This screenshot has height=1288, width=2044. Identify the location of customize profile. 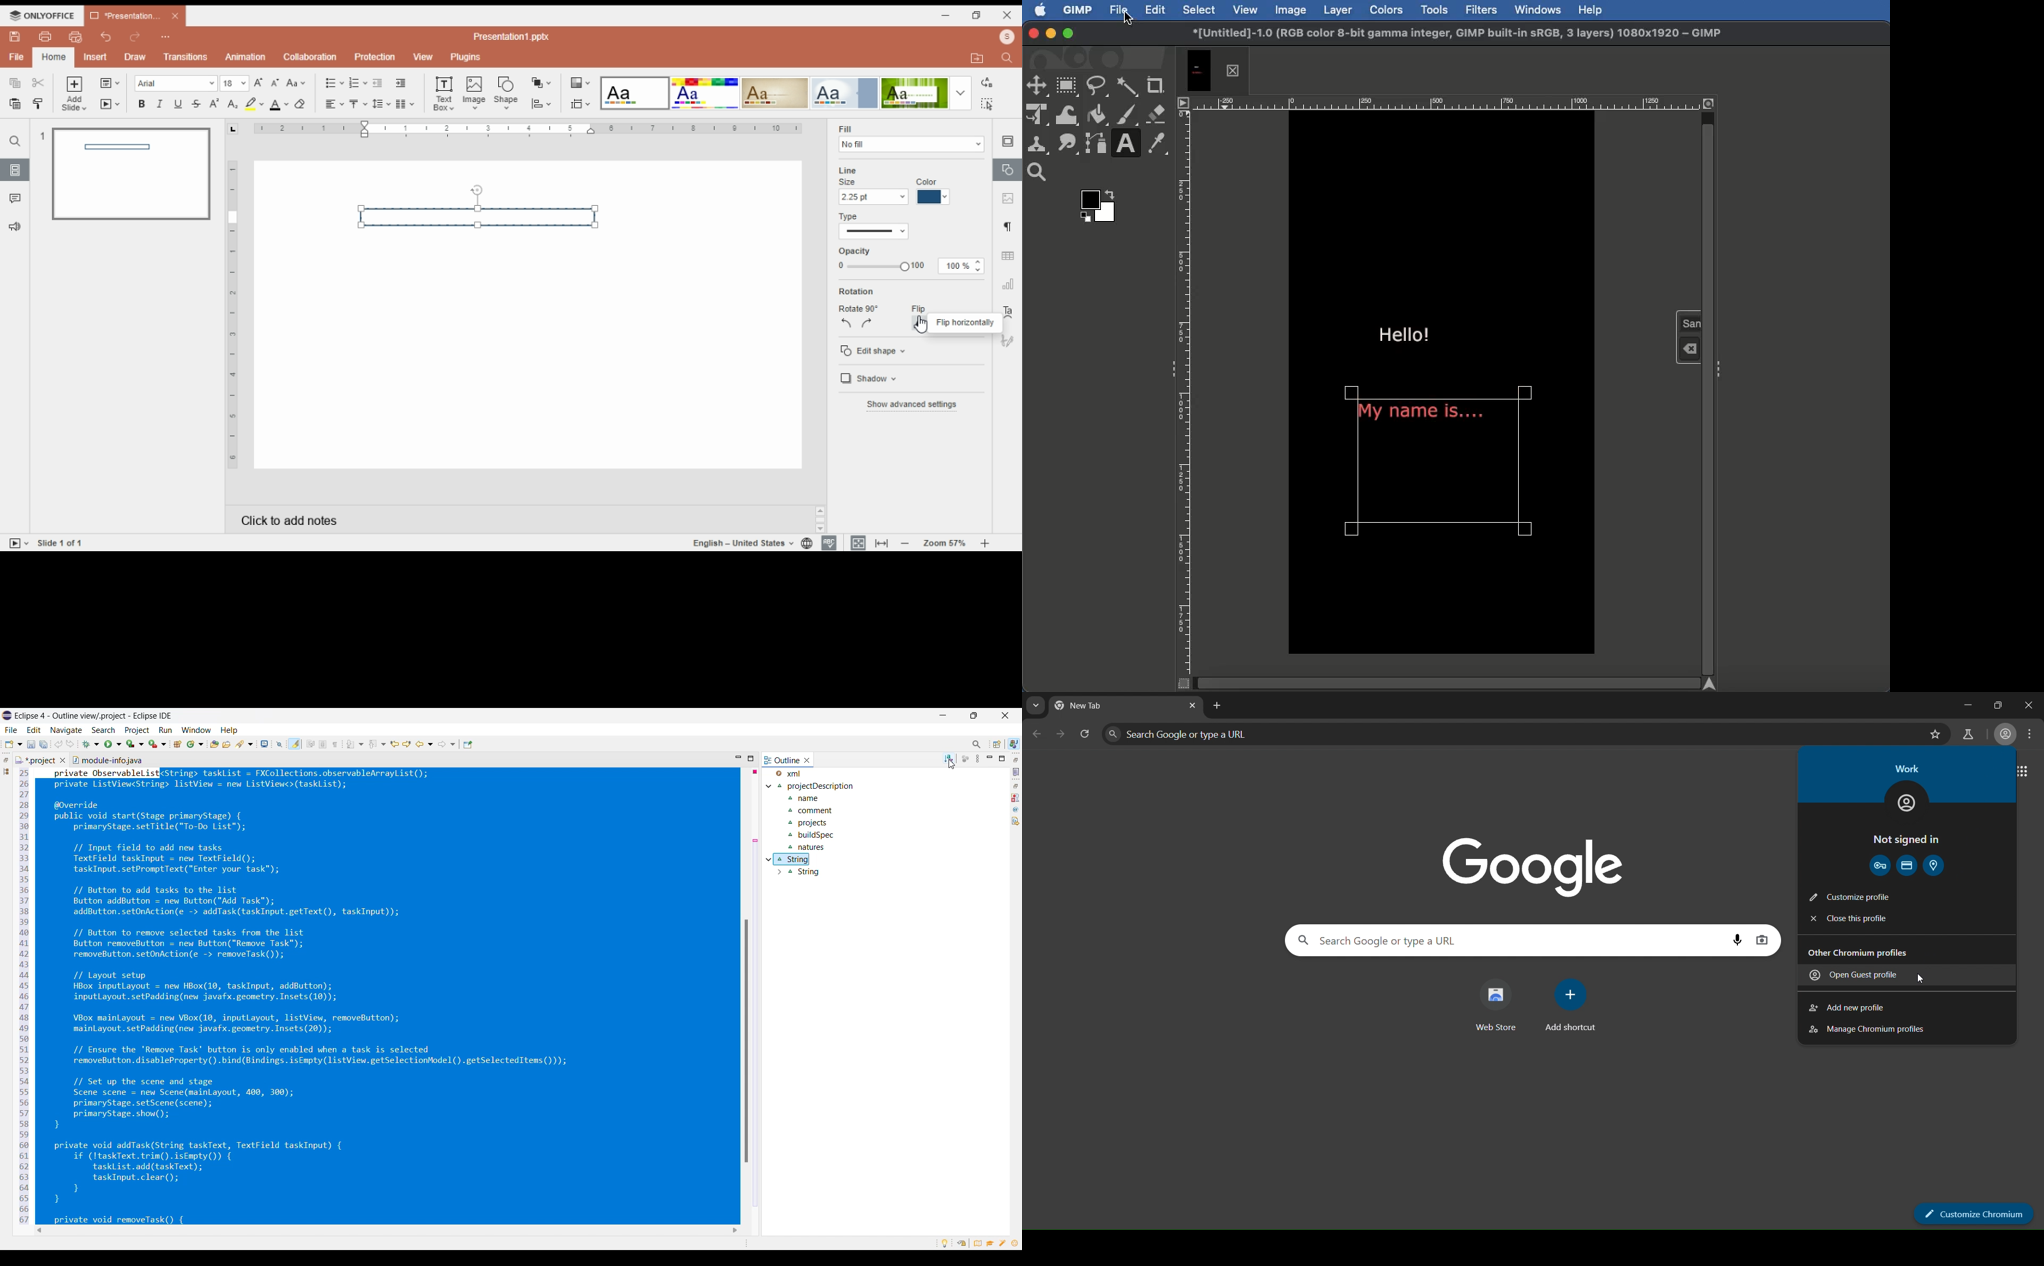
(1851, 898).